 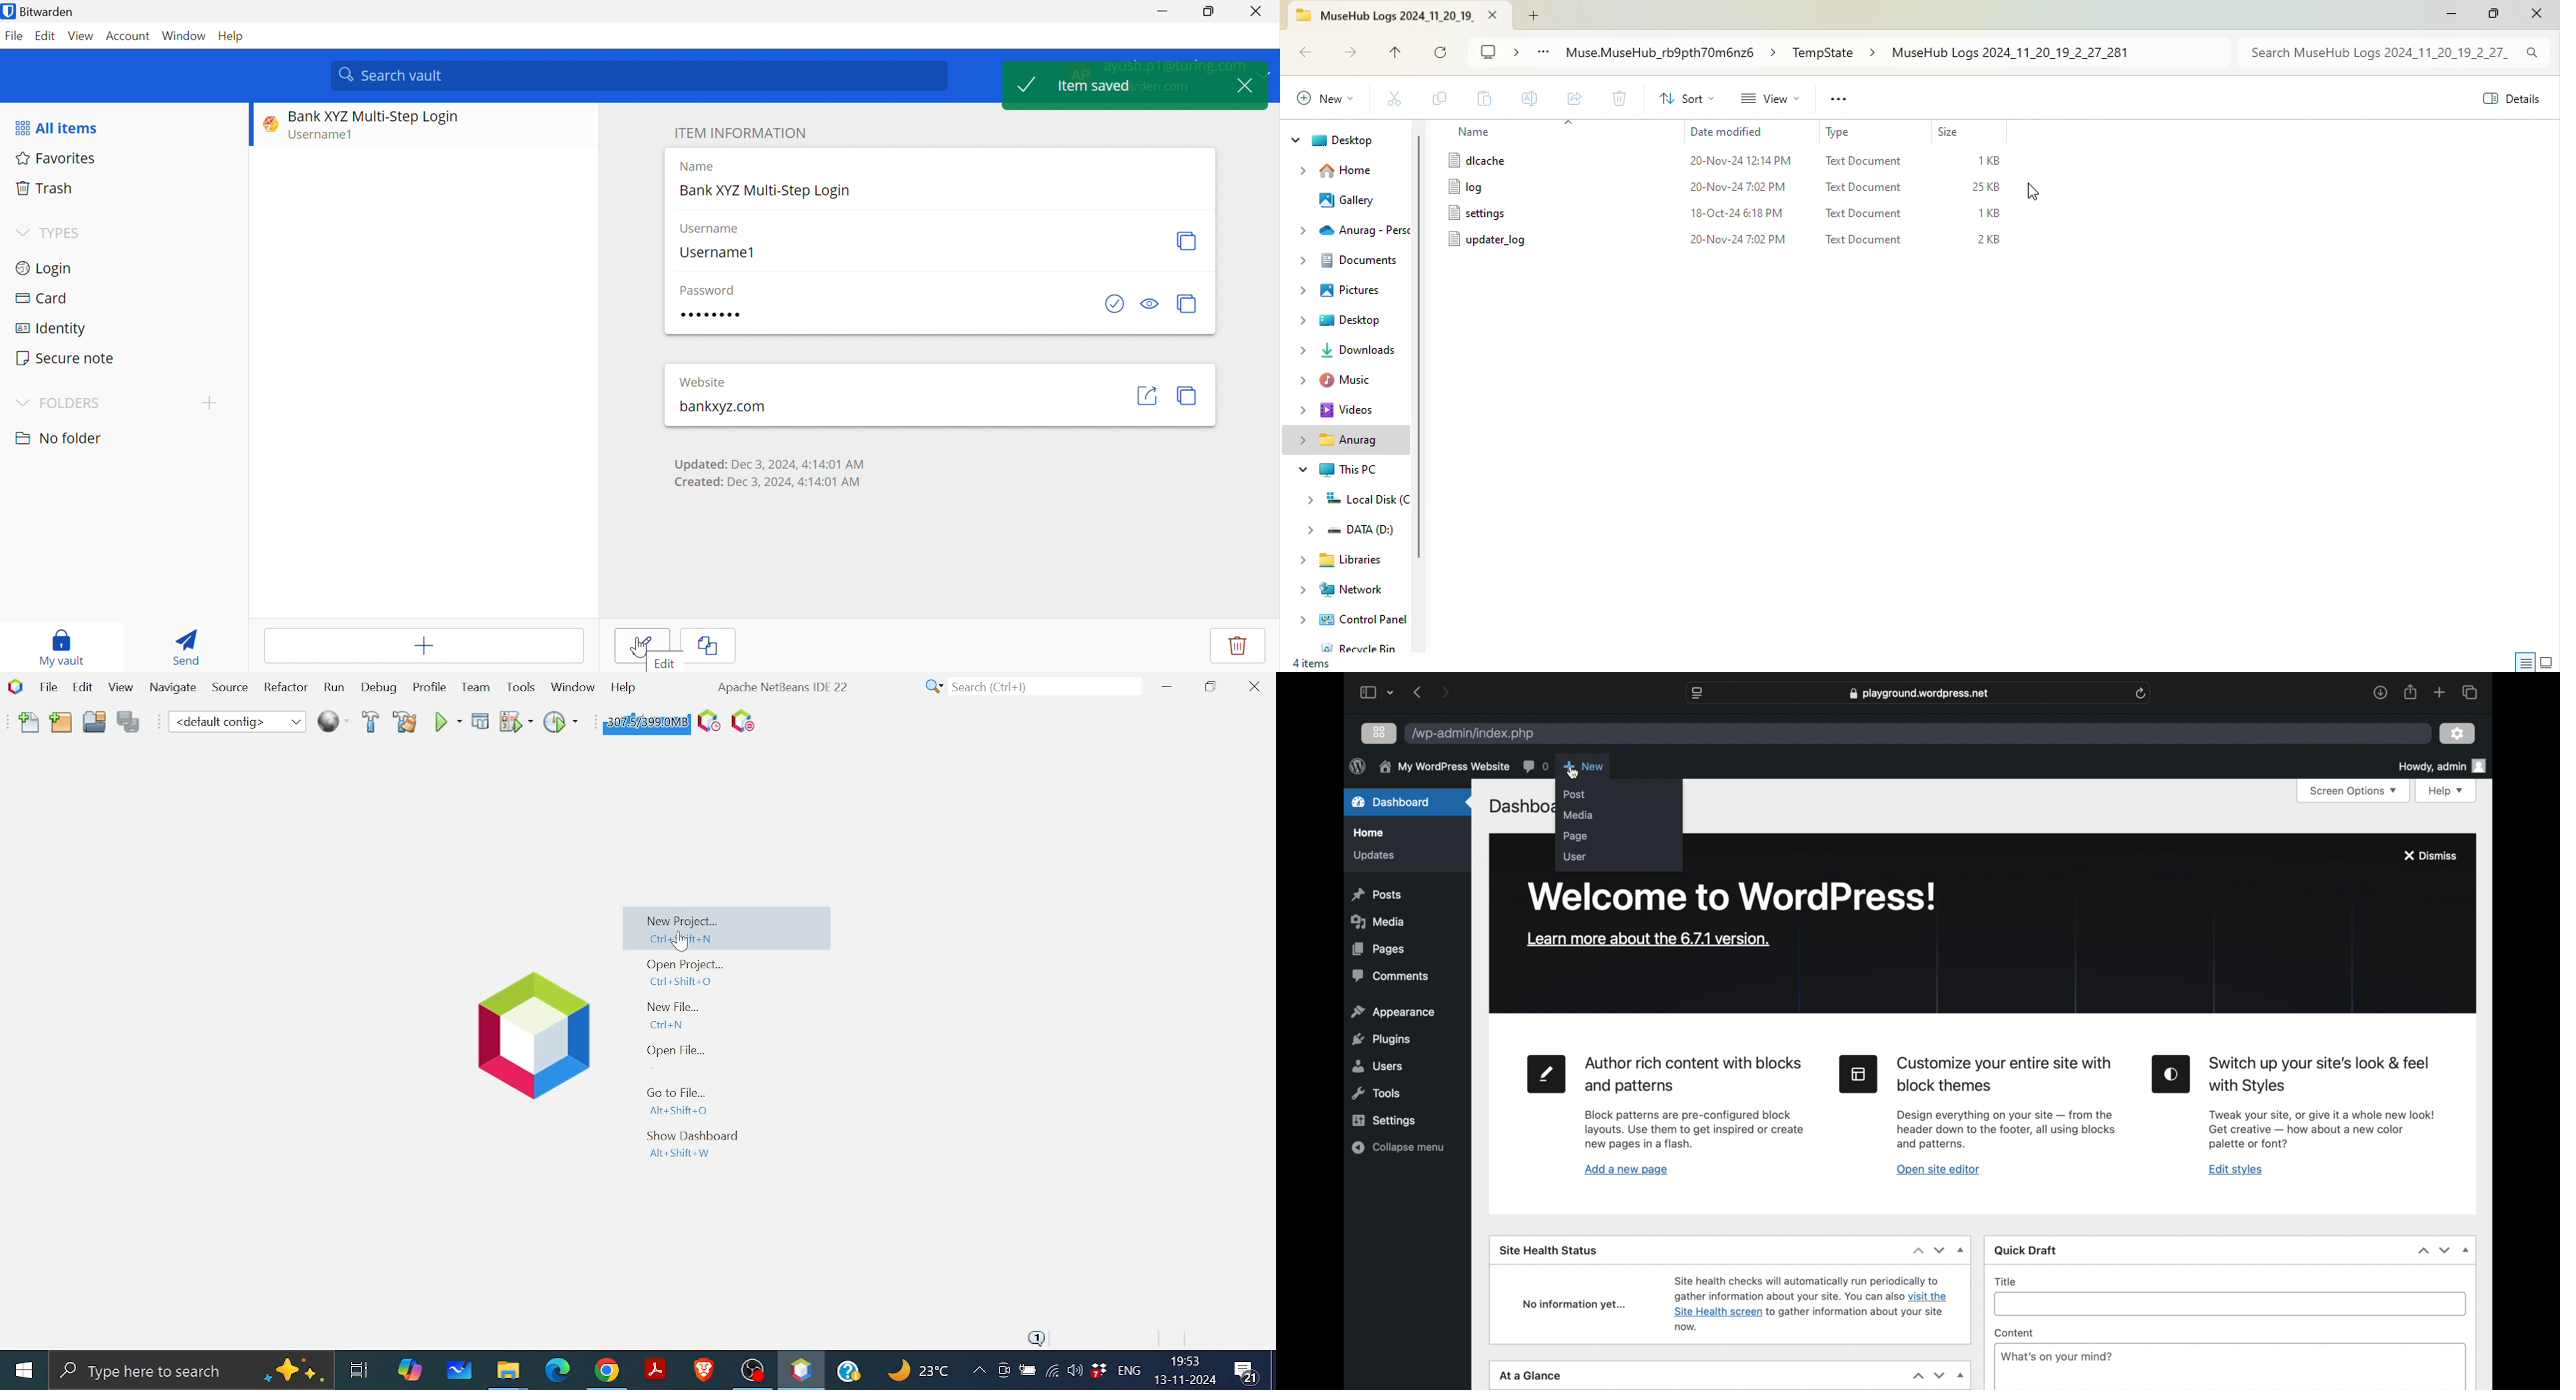 What do you see at coordinates (1579, 816) in the screenshot?
I see `media` at bounding box center [1579, 816].